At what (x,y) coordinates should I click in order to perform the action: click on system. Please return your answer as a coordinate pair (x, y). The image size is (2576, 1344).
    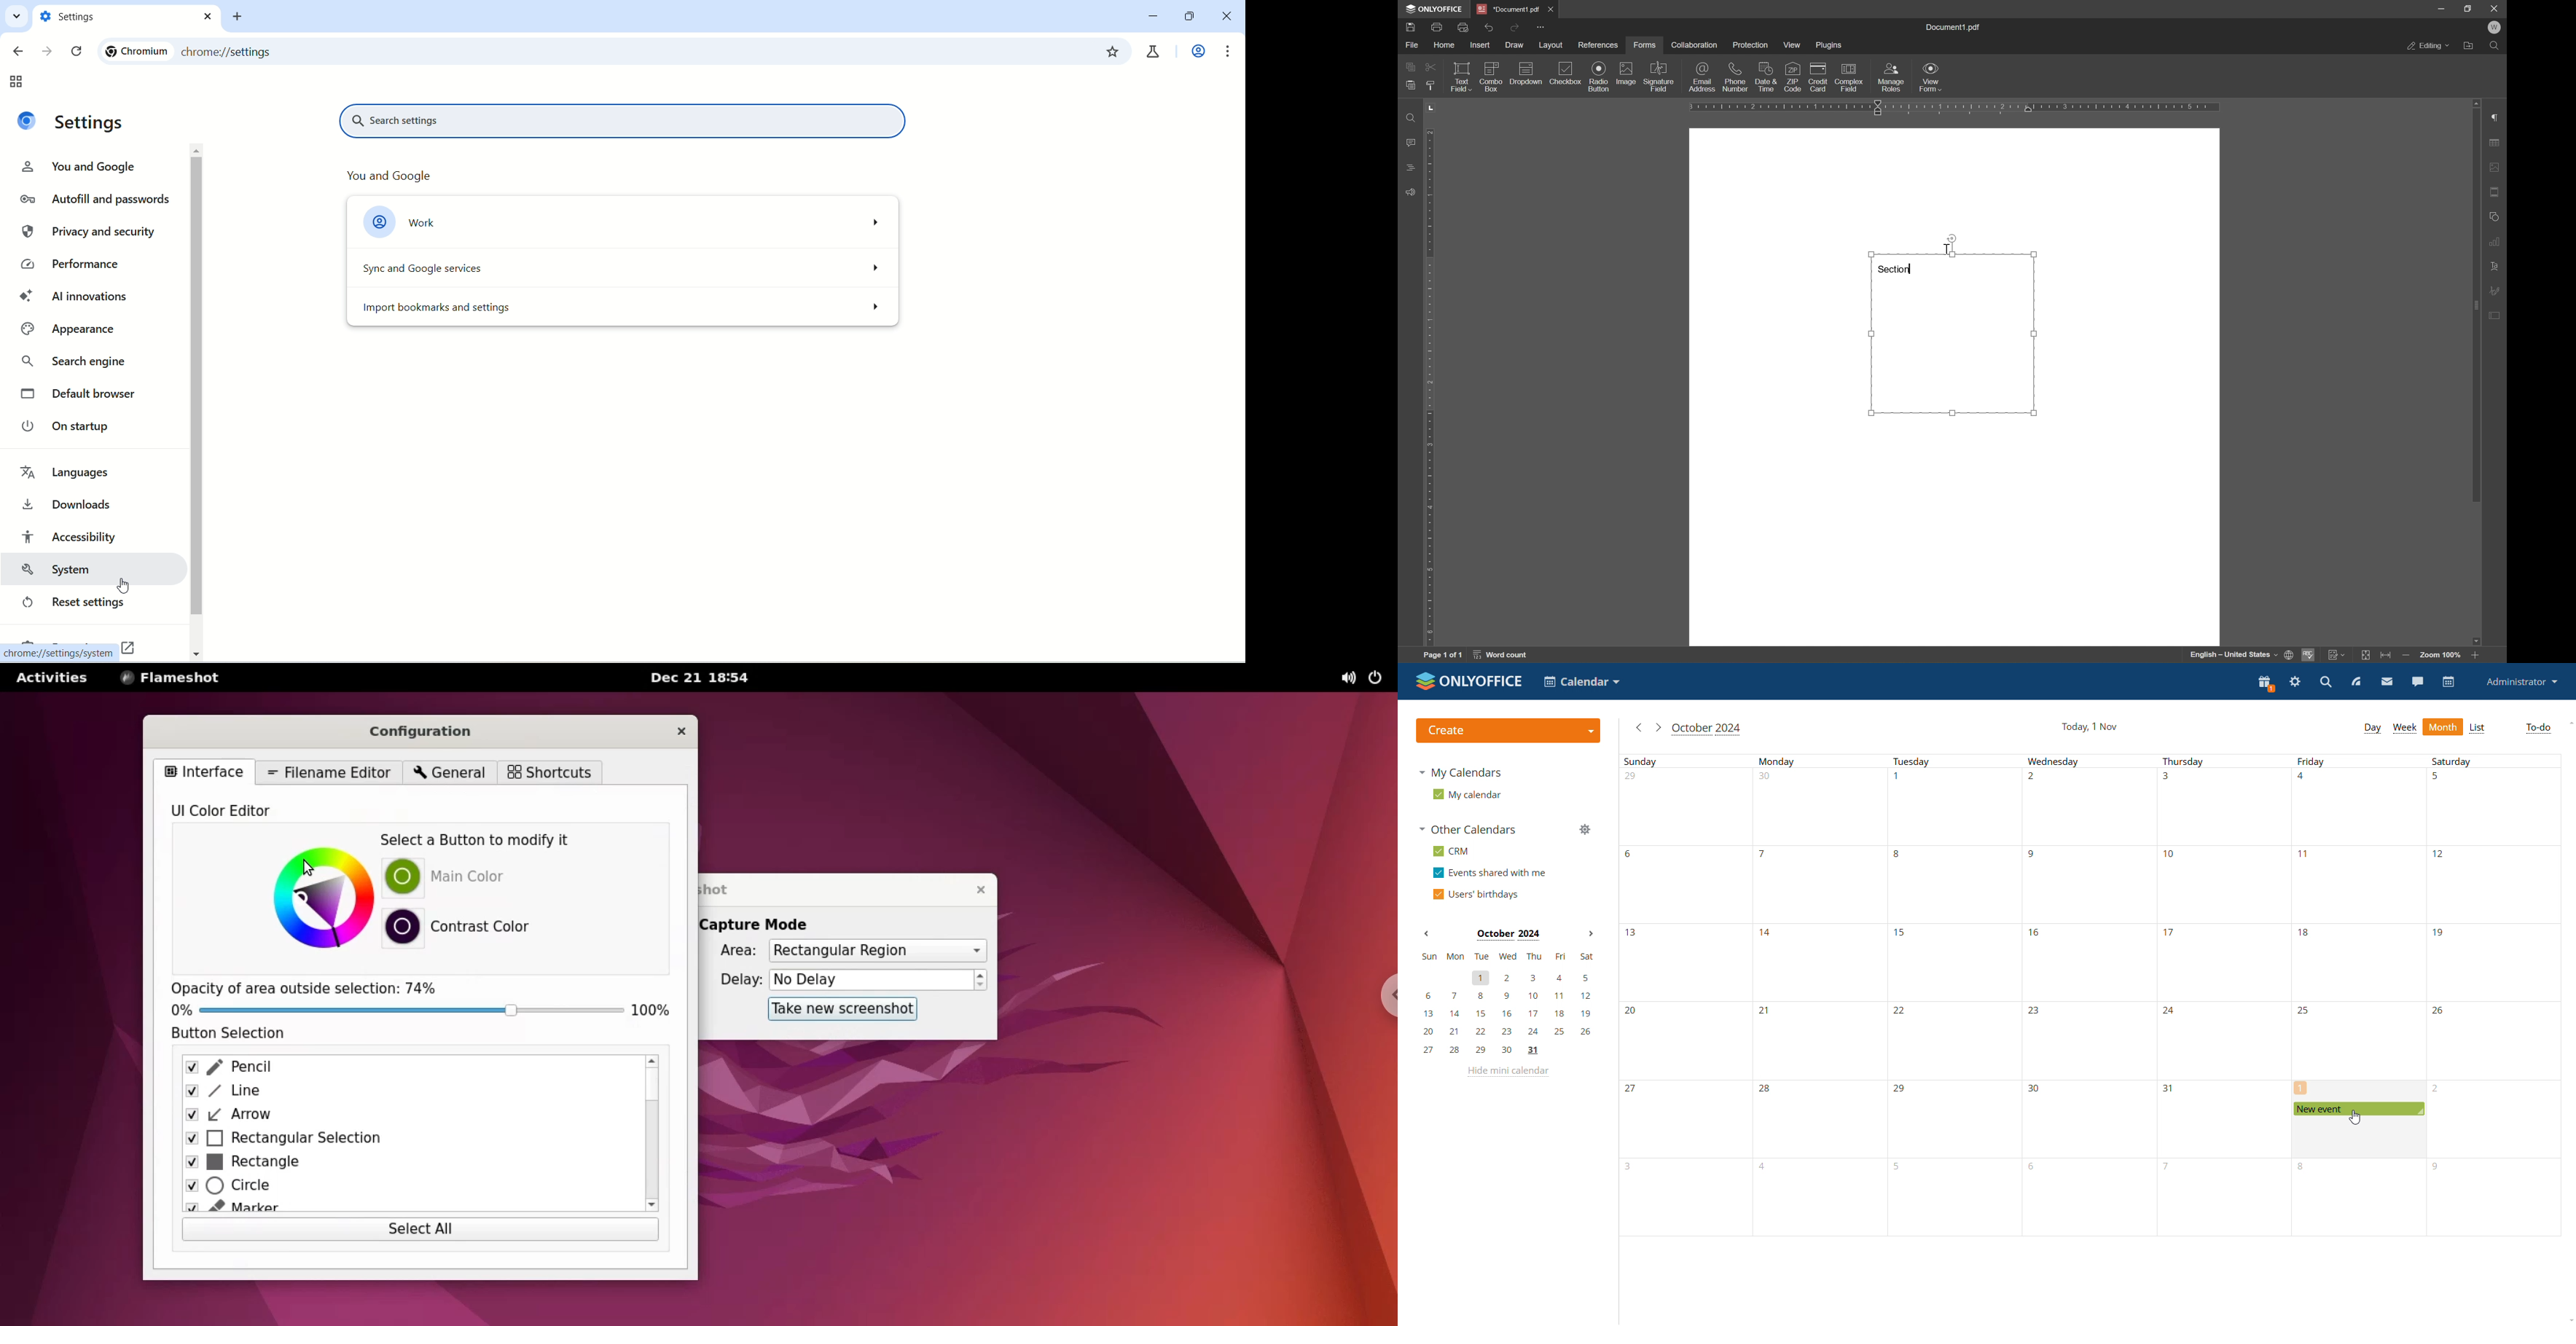
    Looking at the image, I should click on (87, 570).